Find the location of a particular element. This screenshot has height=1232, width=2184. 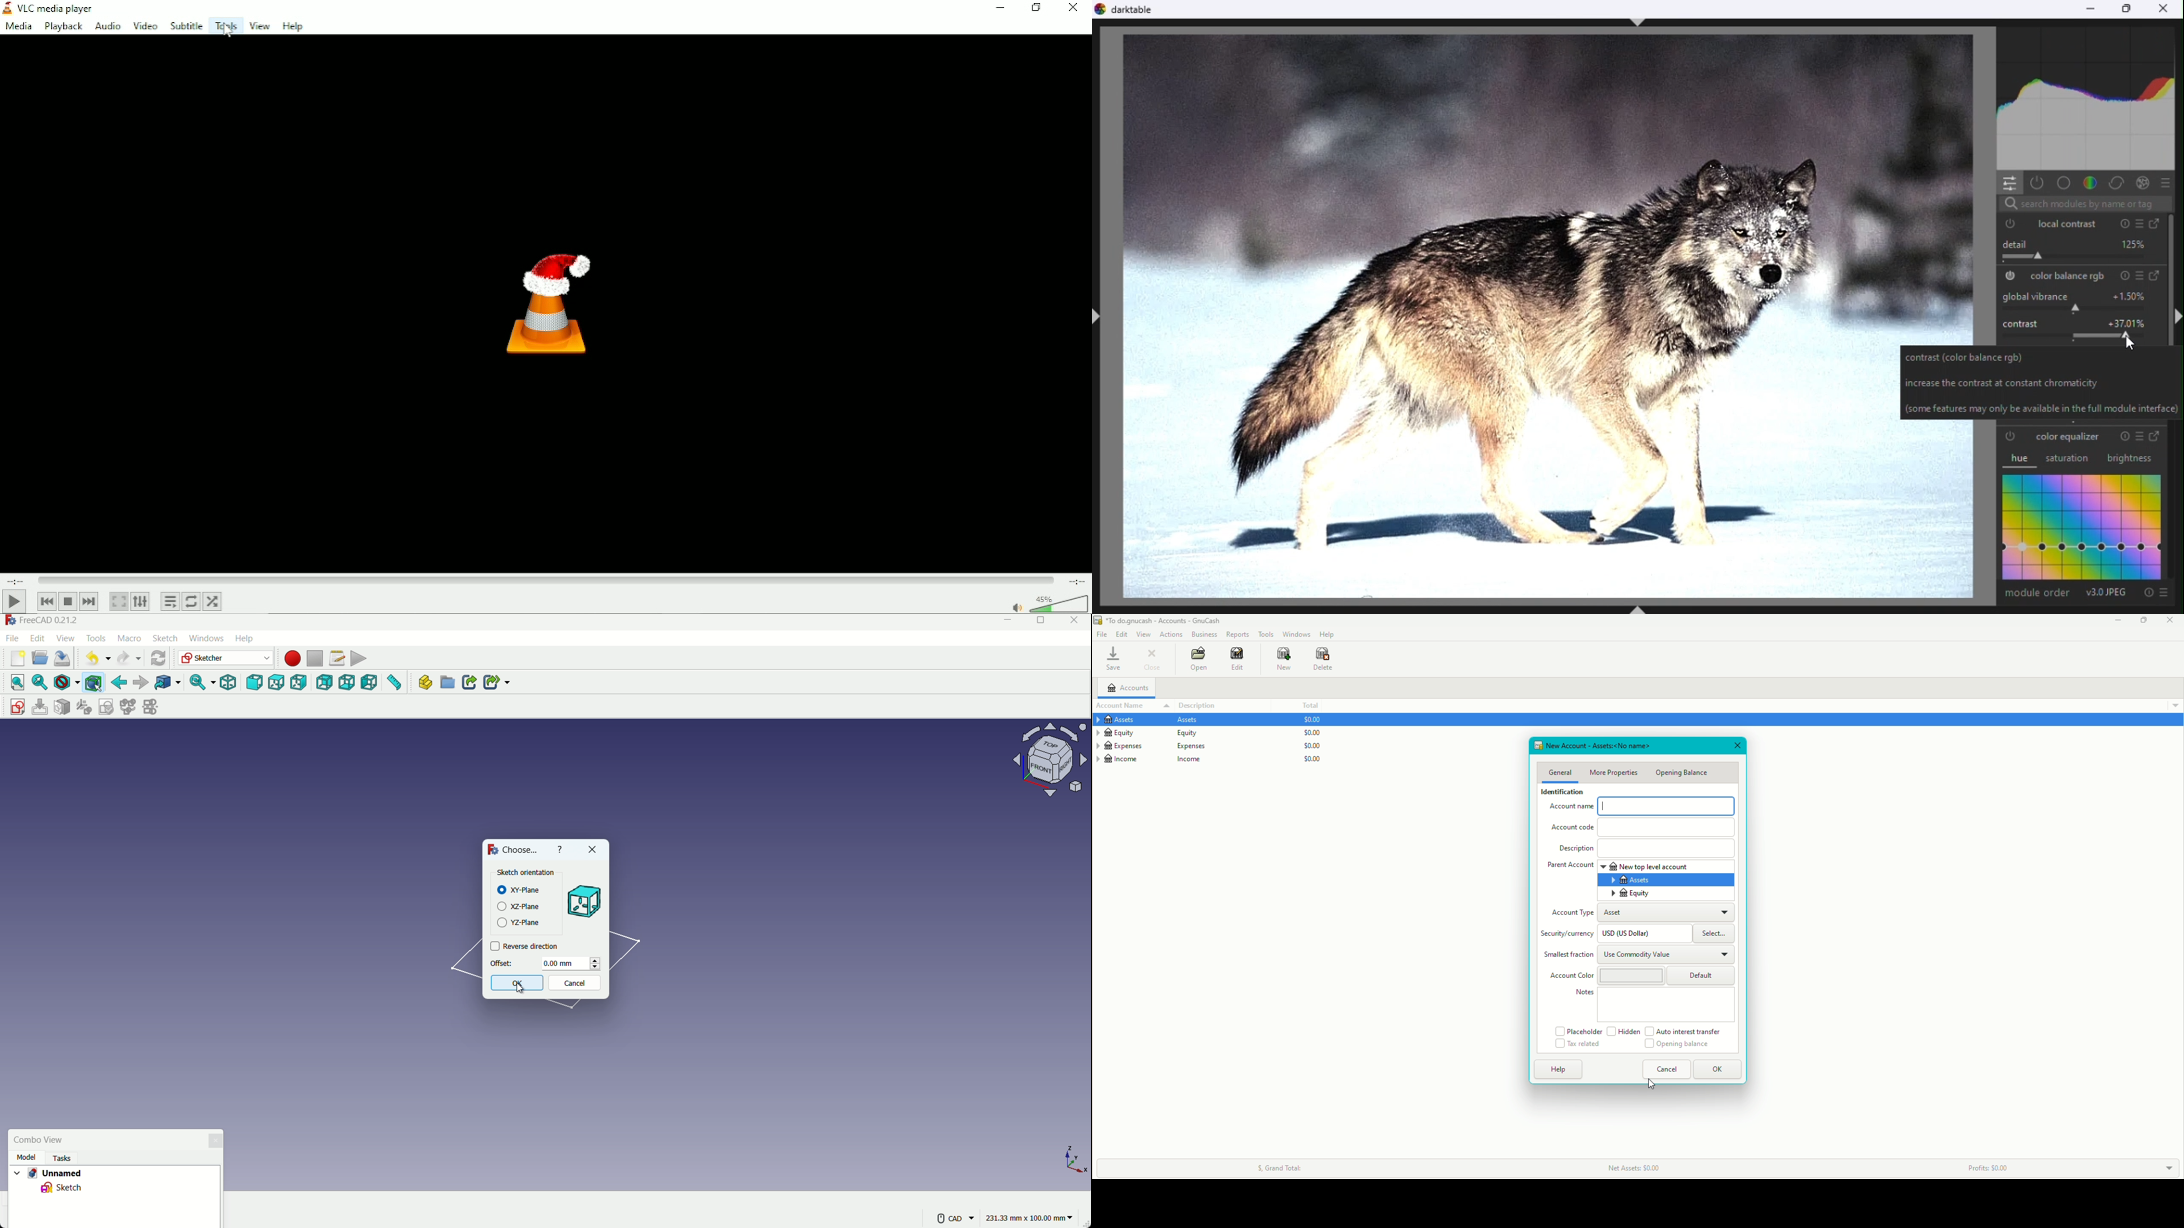

more settings is located at coordinates (956, 1218).